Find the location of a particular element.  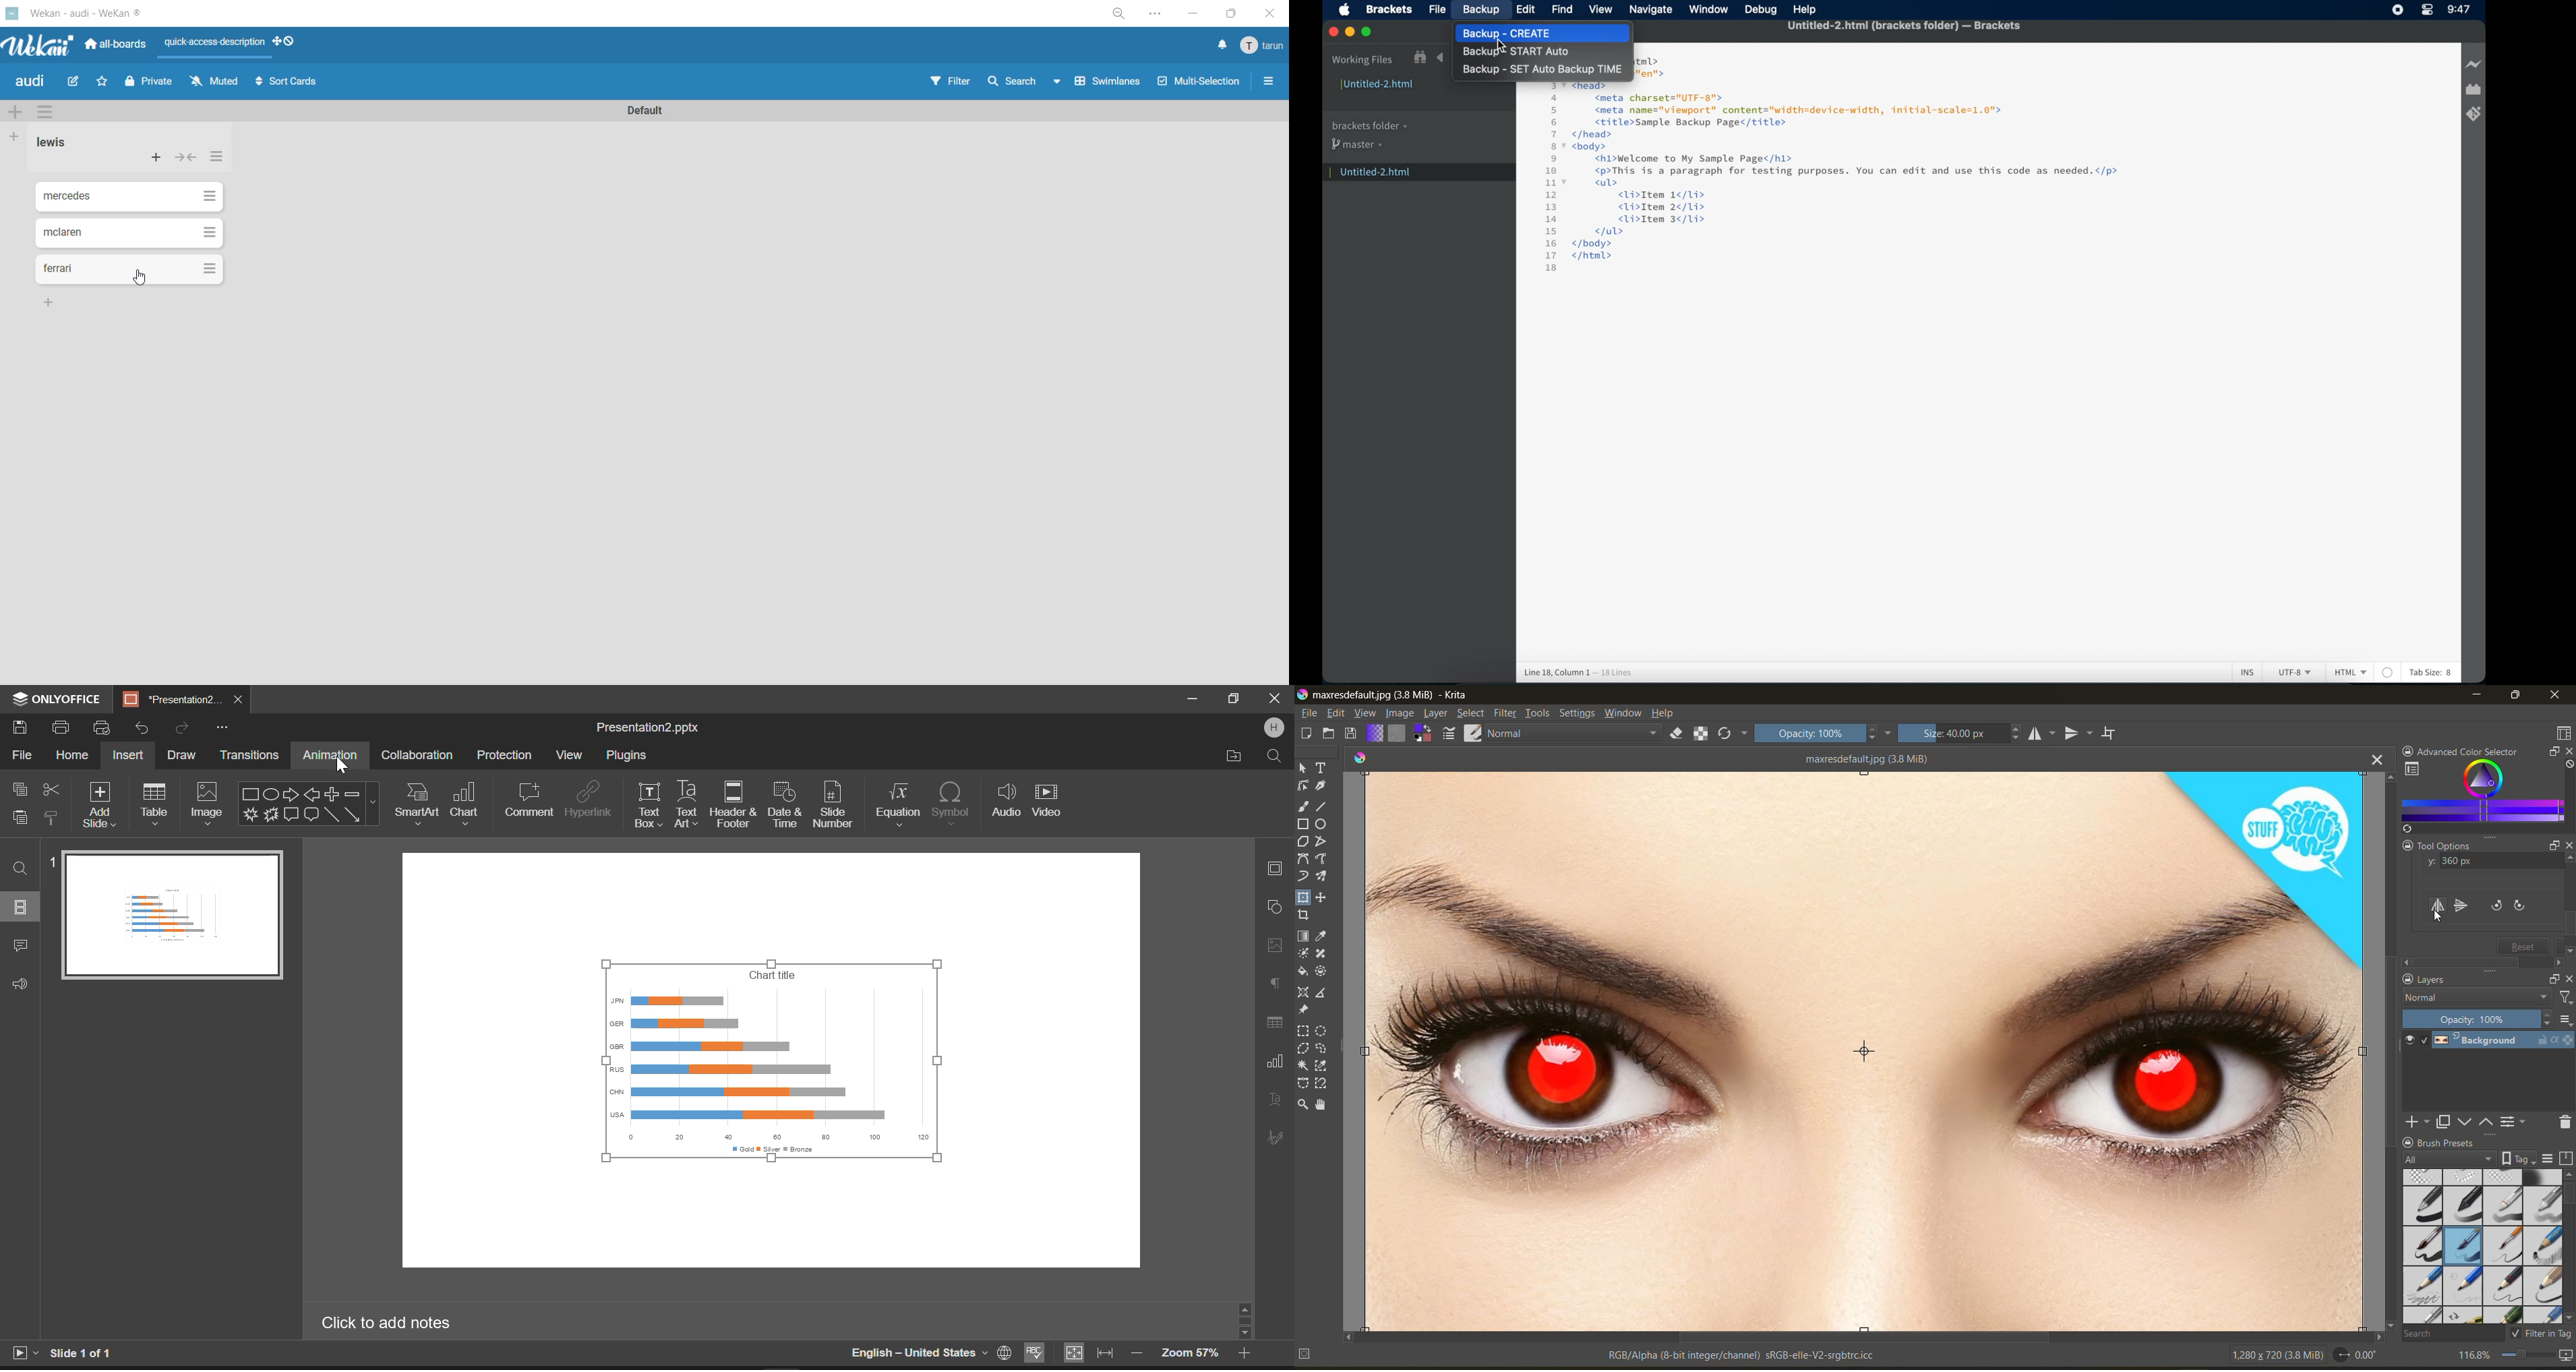

Close Tab is located at coordinates (239, 700).